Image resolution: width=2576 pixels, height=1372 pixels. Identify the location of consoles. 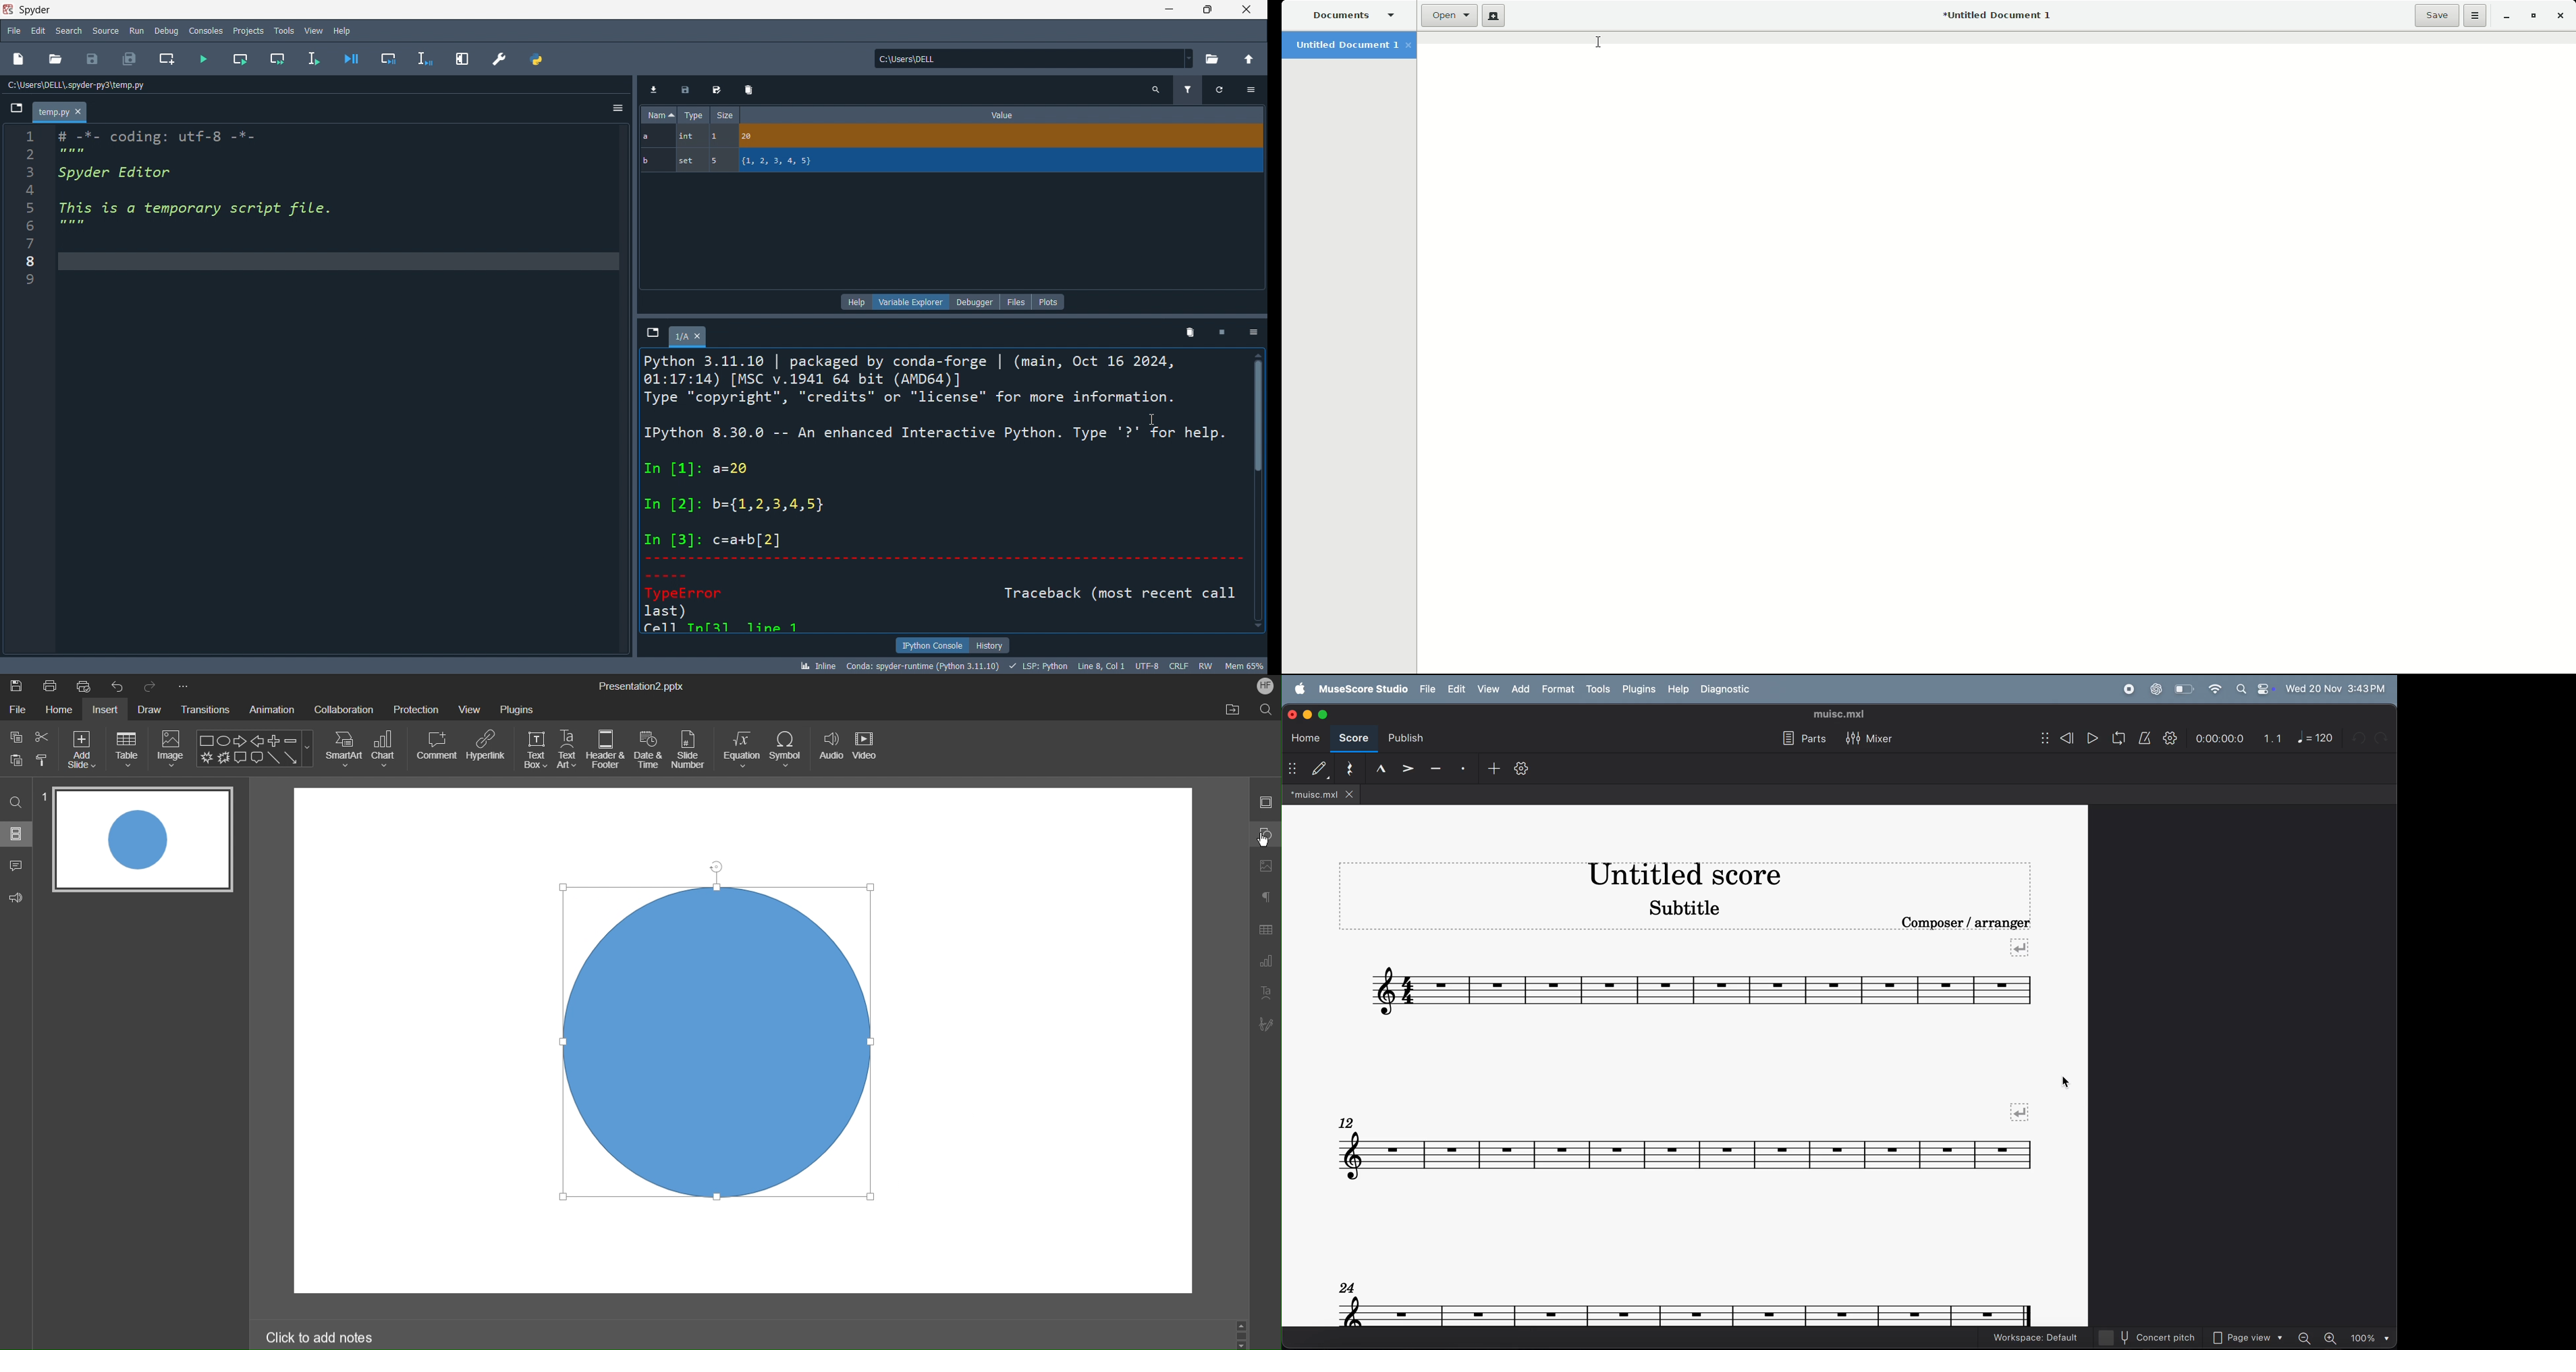
(204, 30).